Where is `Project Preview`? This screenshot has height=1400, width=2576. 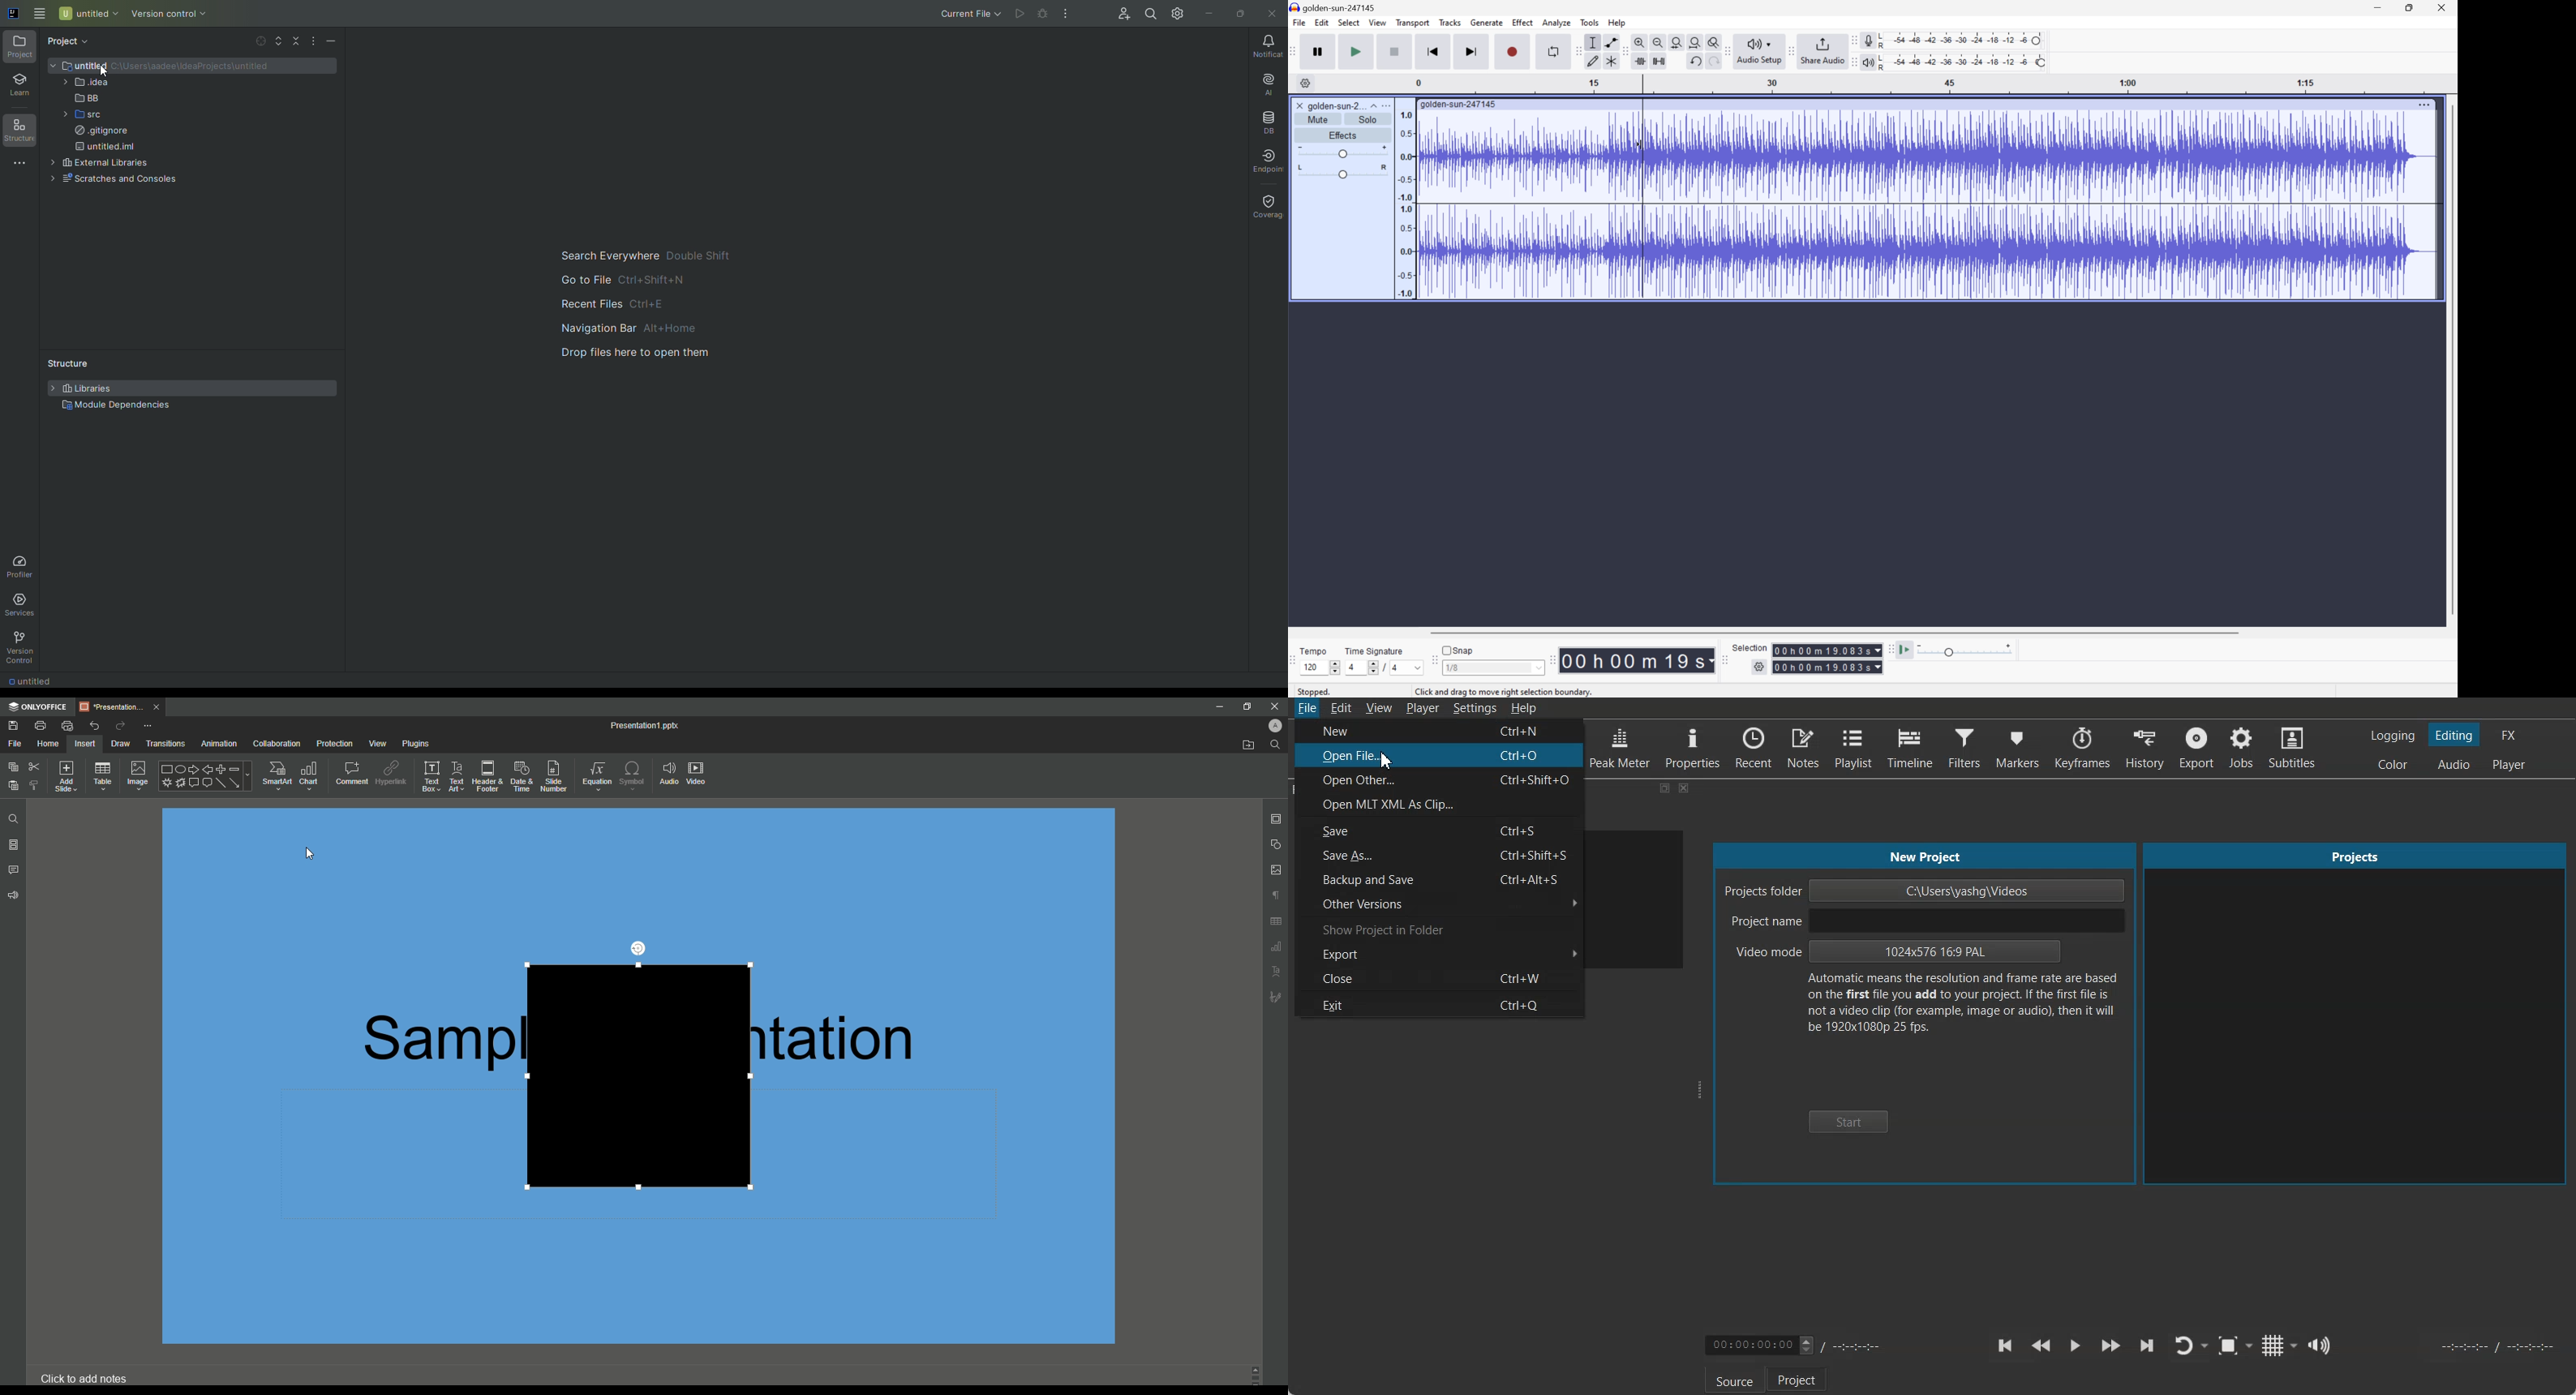
Project Preview is located at coordinates (2356, 1015).